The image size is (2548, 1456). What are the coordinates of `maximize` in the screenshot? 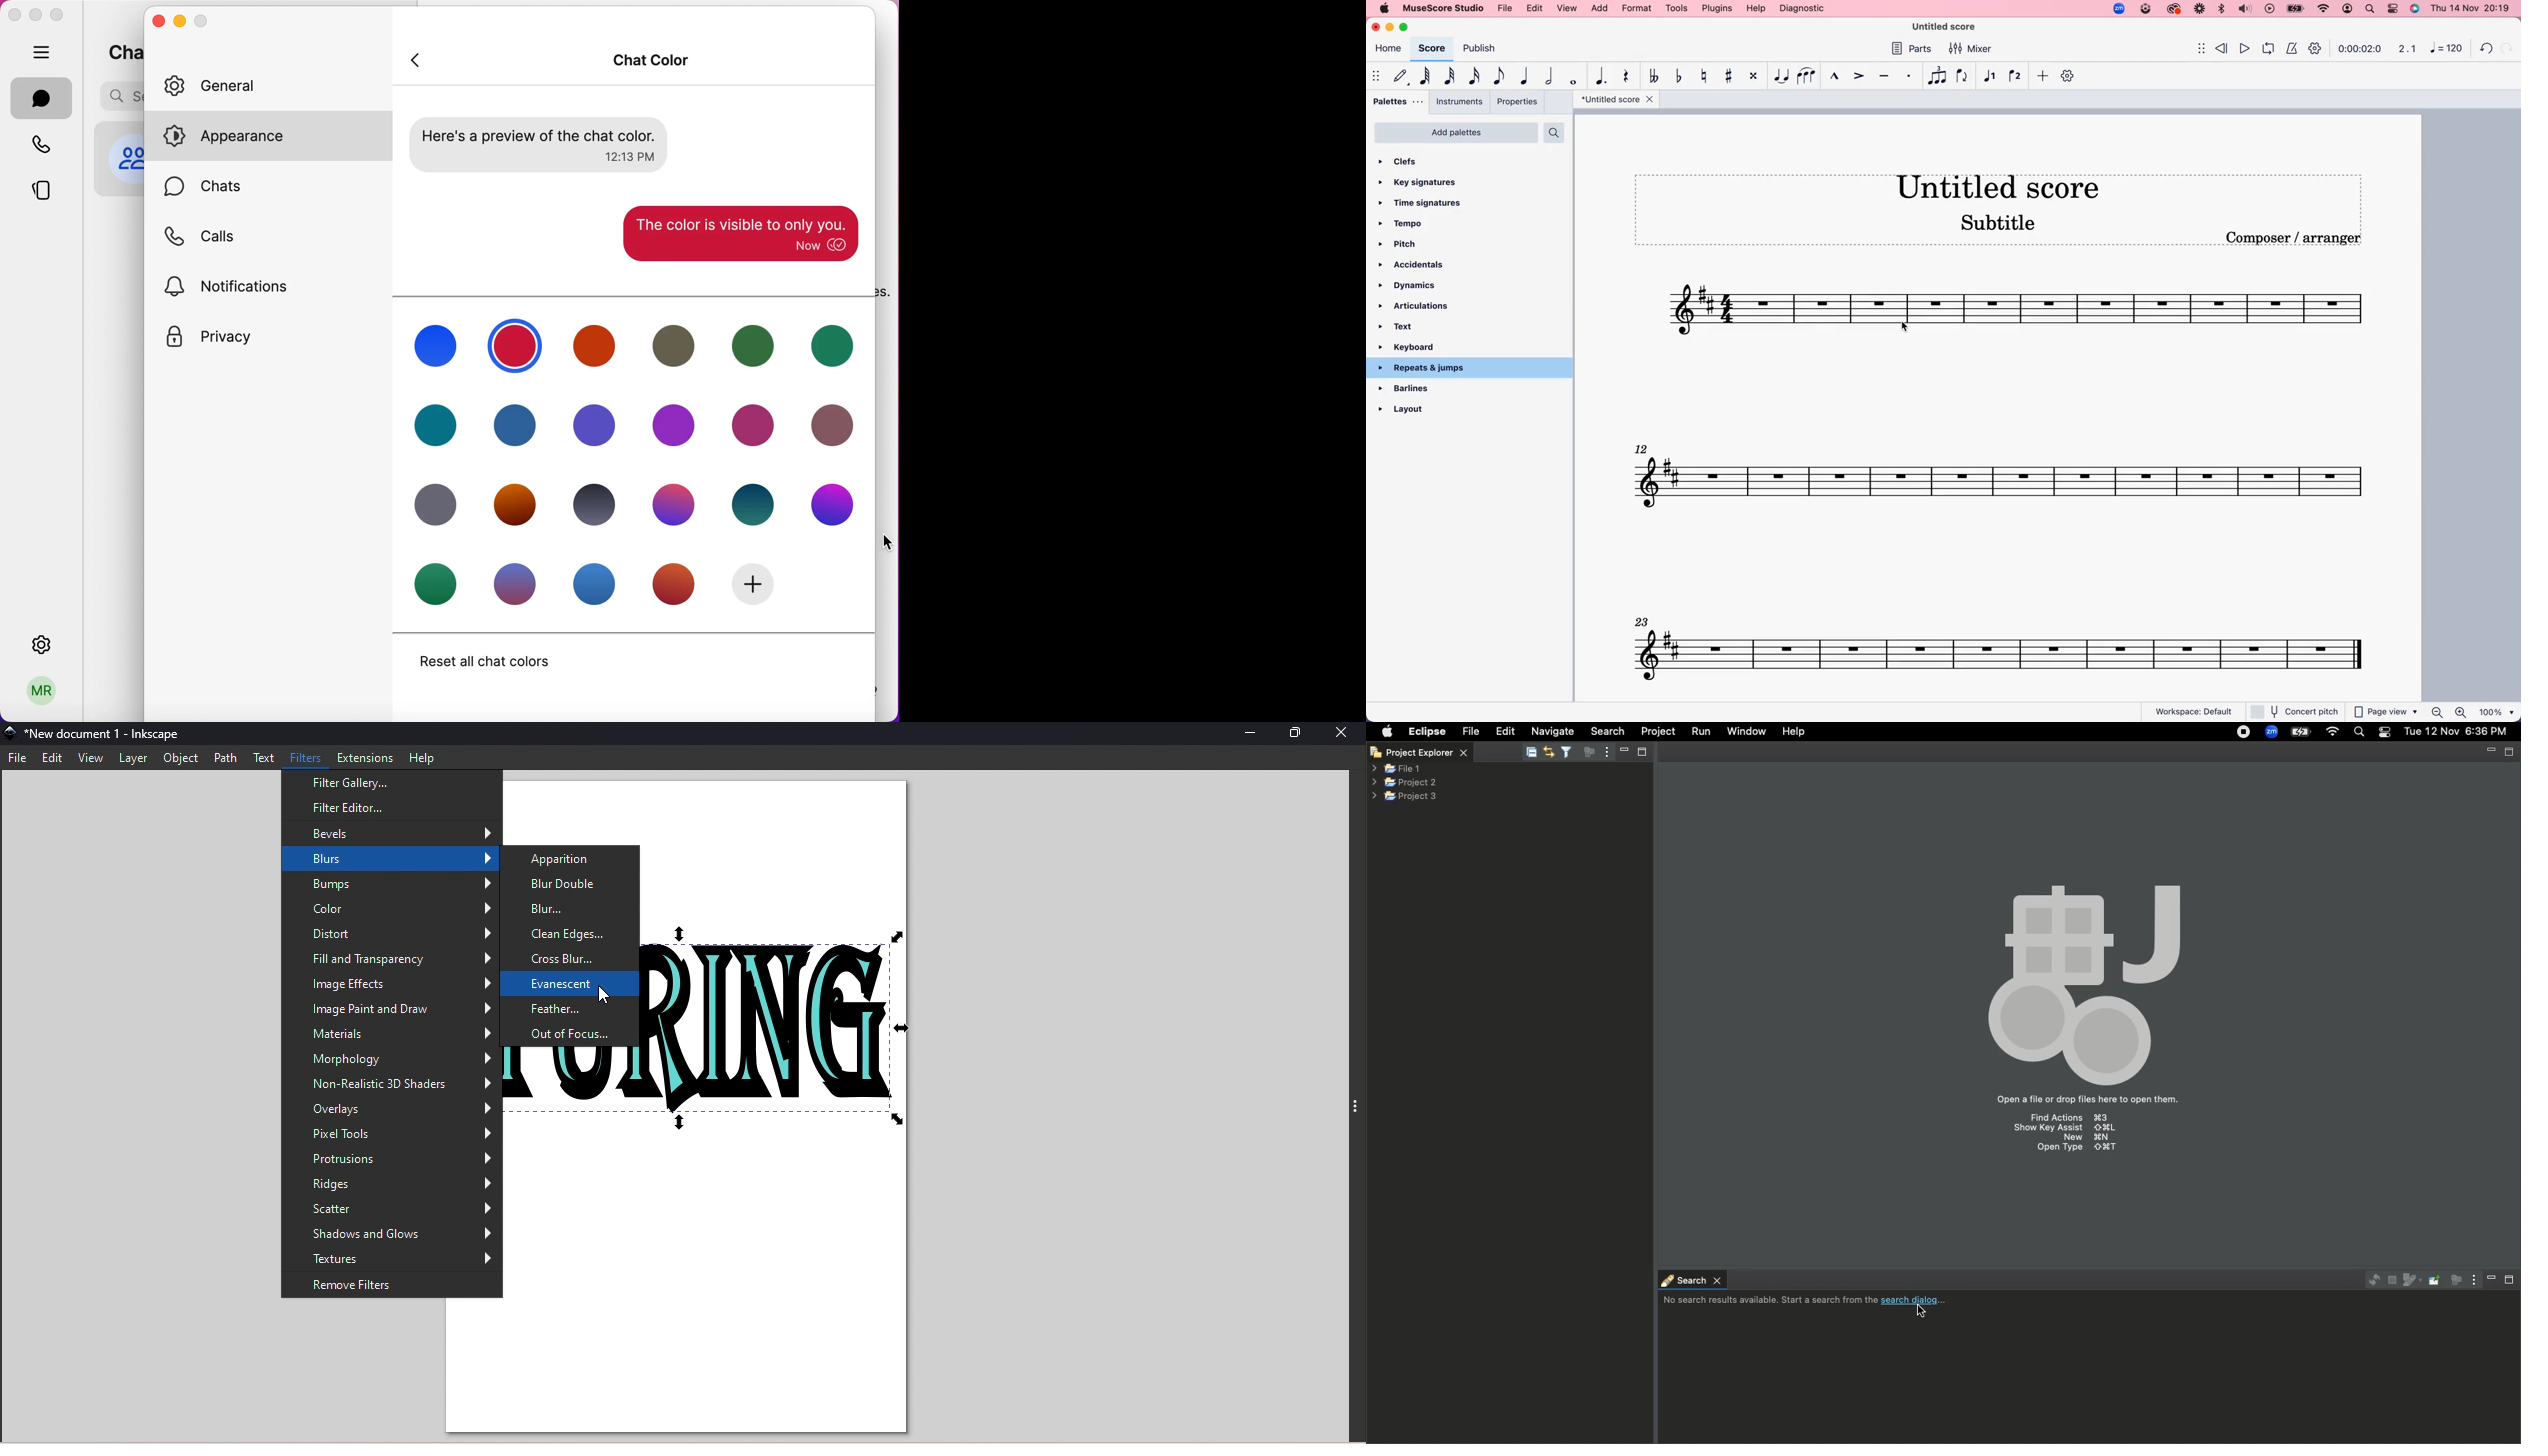 It's located at (1407, 27).